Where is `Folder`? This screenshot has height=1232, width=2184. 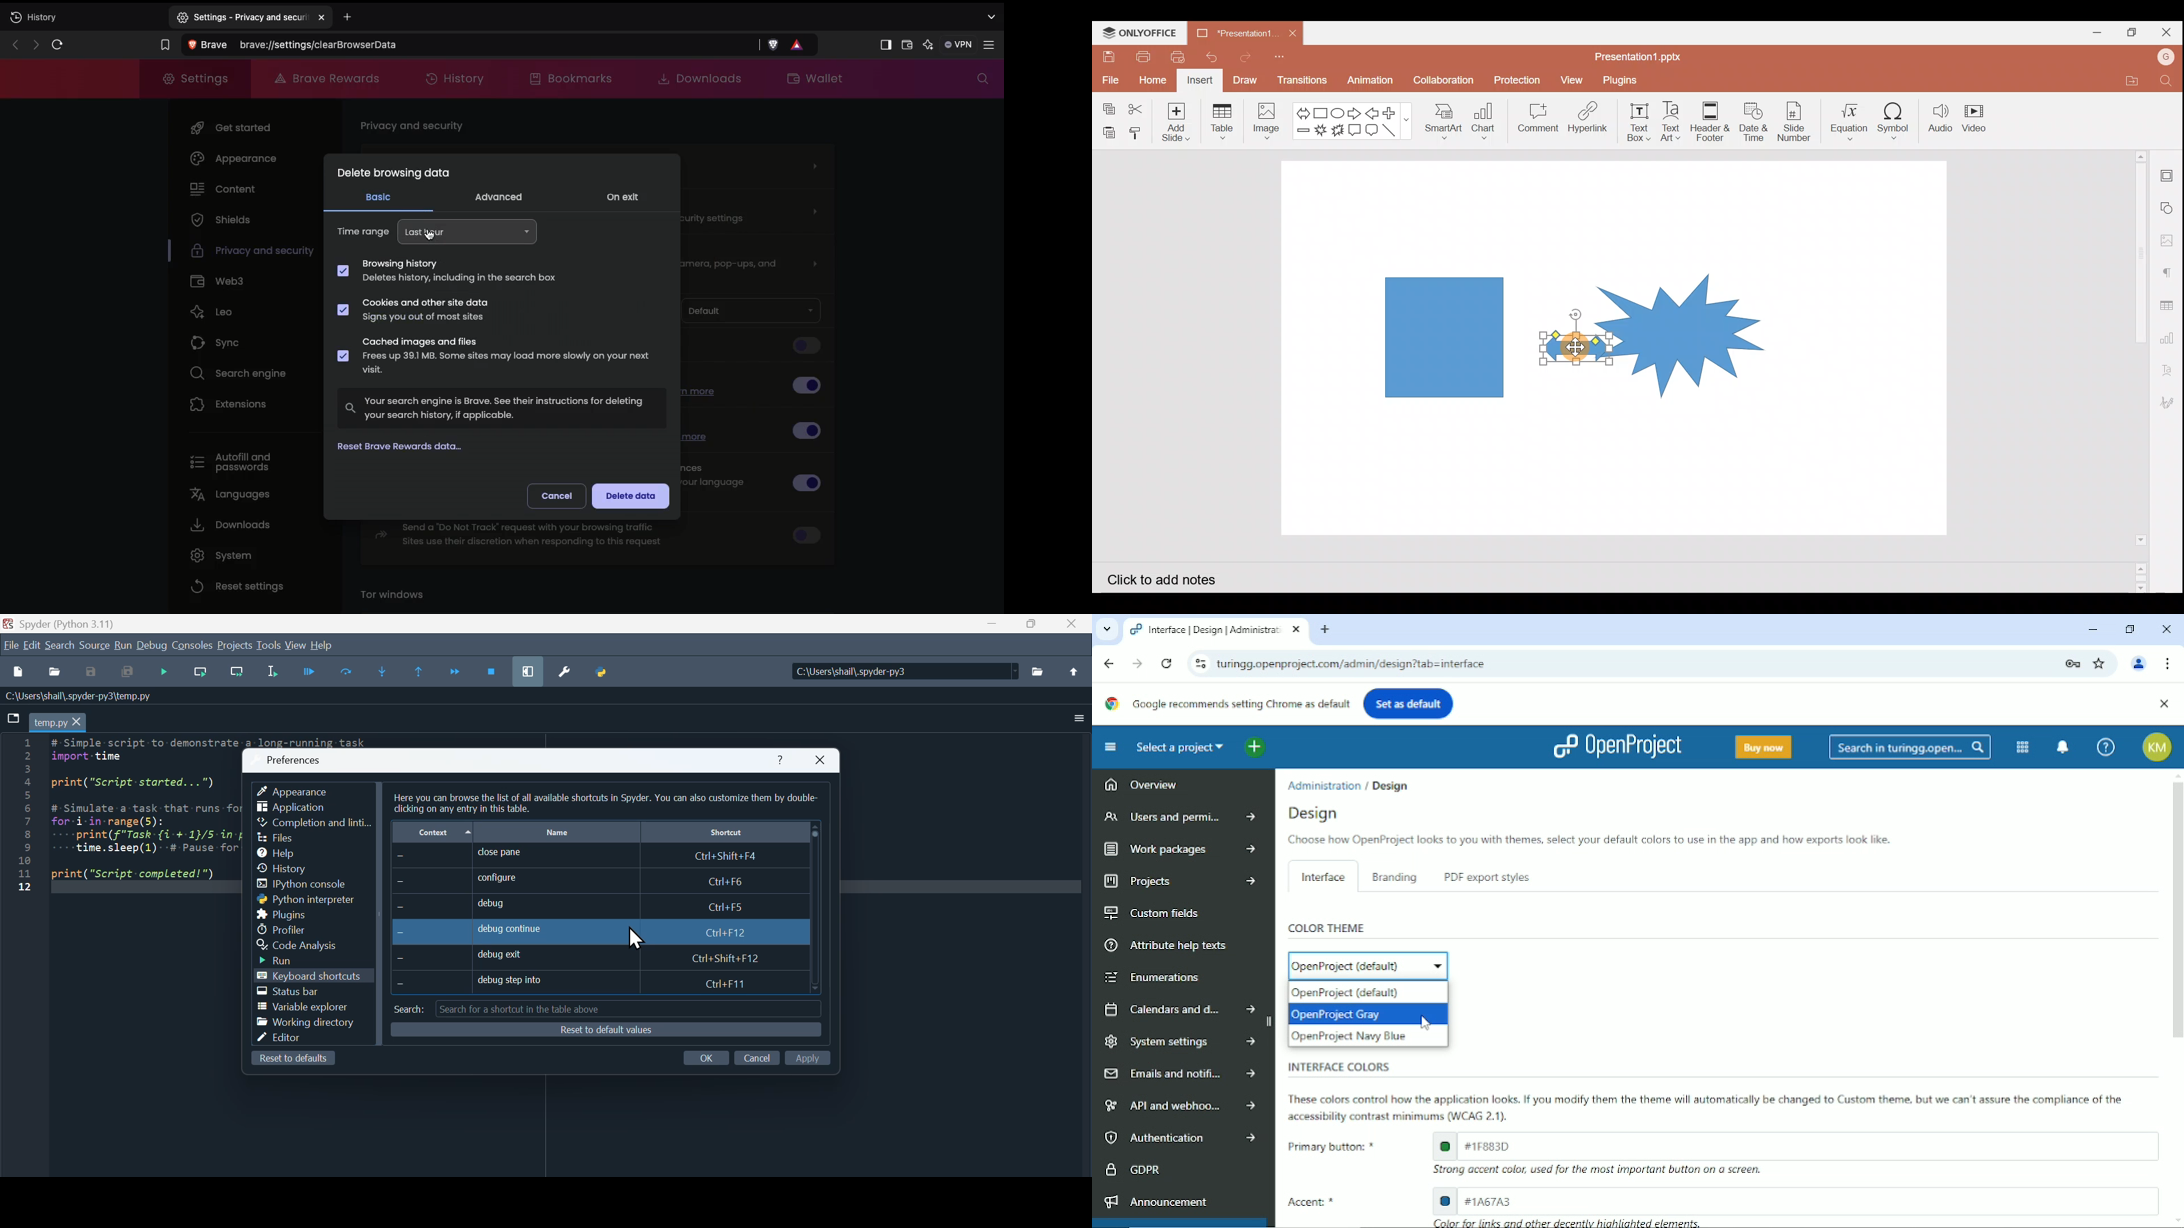
Folder is located at coordinates (1042, 674).